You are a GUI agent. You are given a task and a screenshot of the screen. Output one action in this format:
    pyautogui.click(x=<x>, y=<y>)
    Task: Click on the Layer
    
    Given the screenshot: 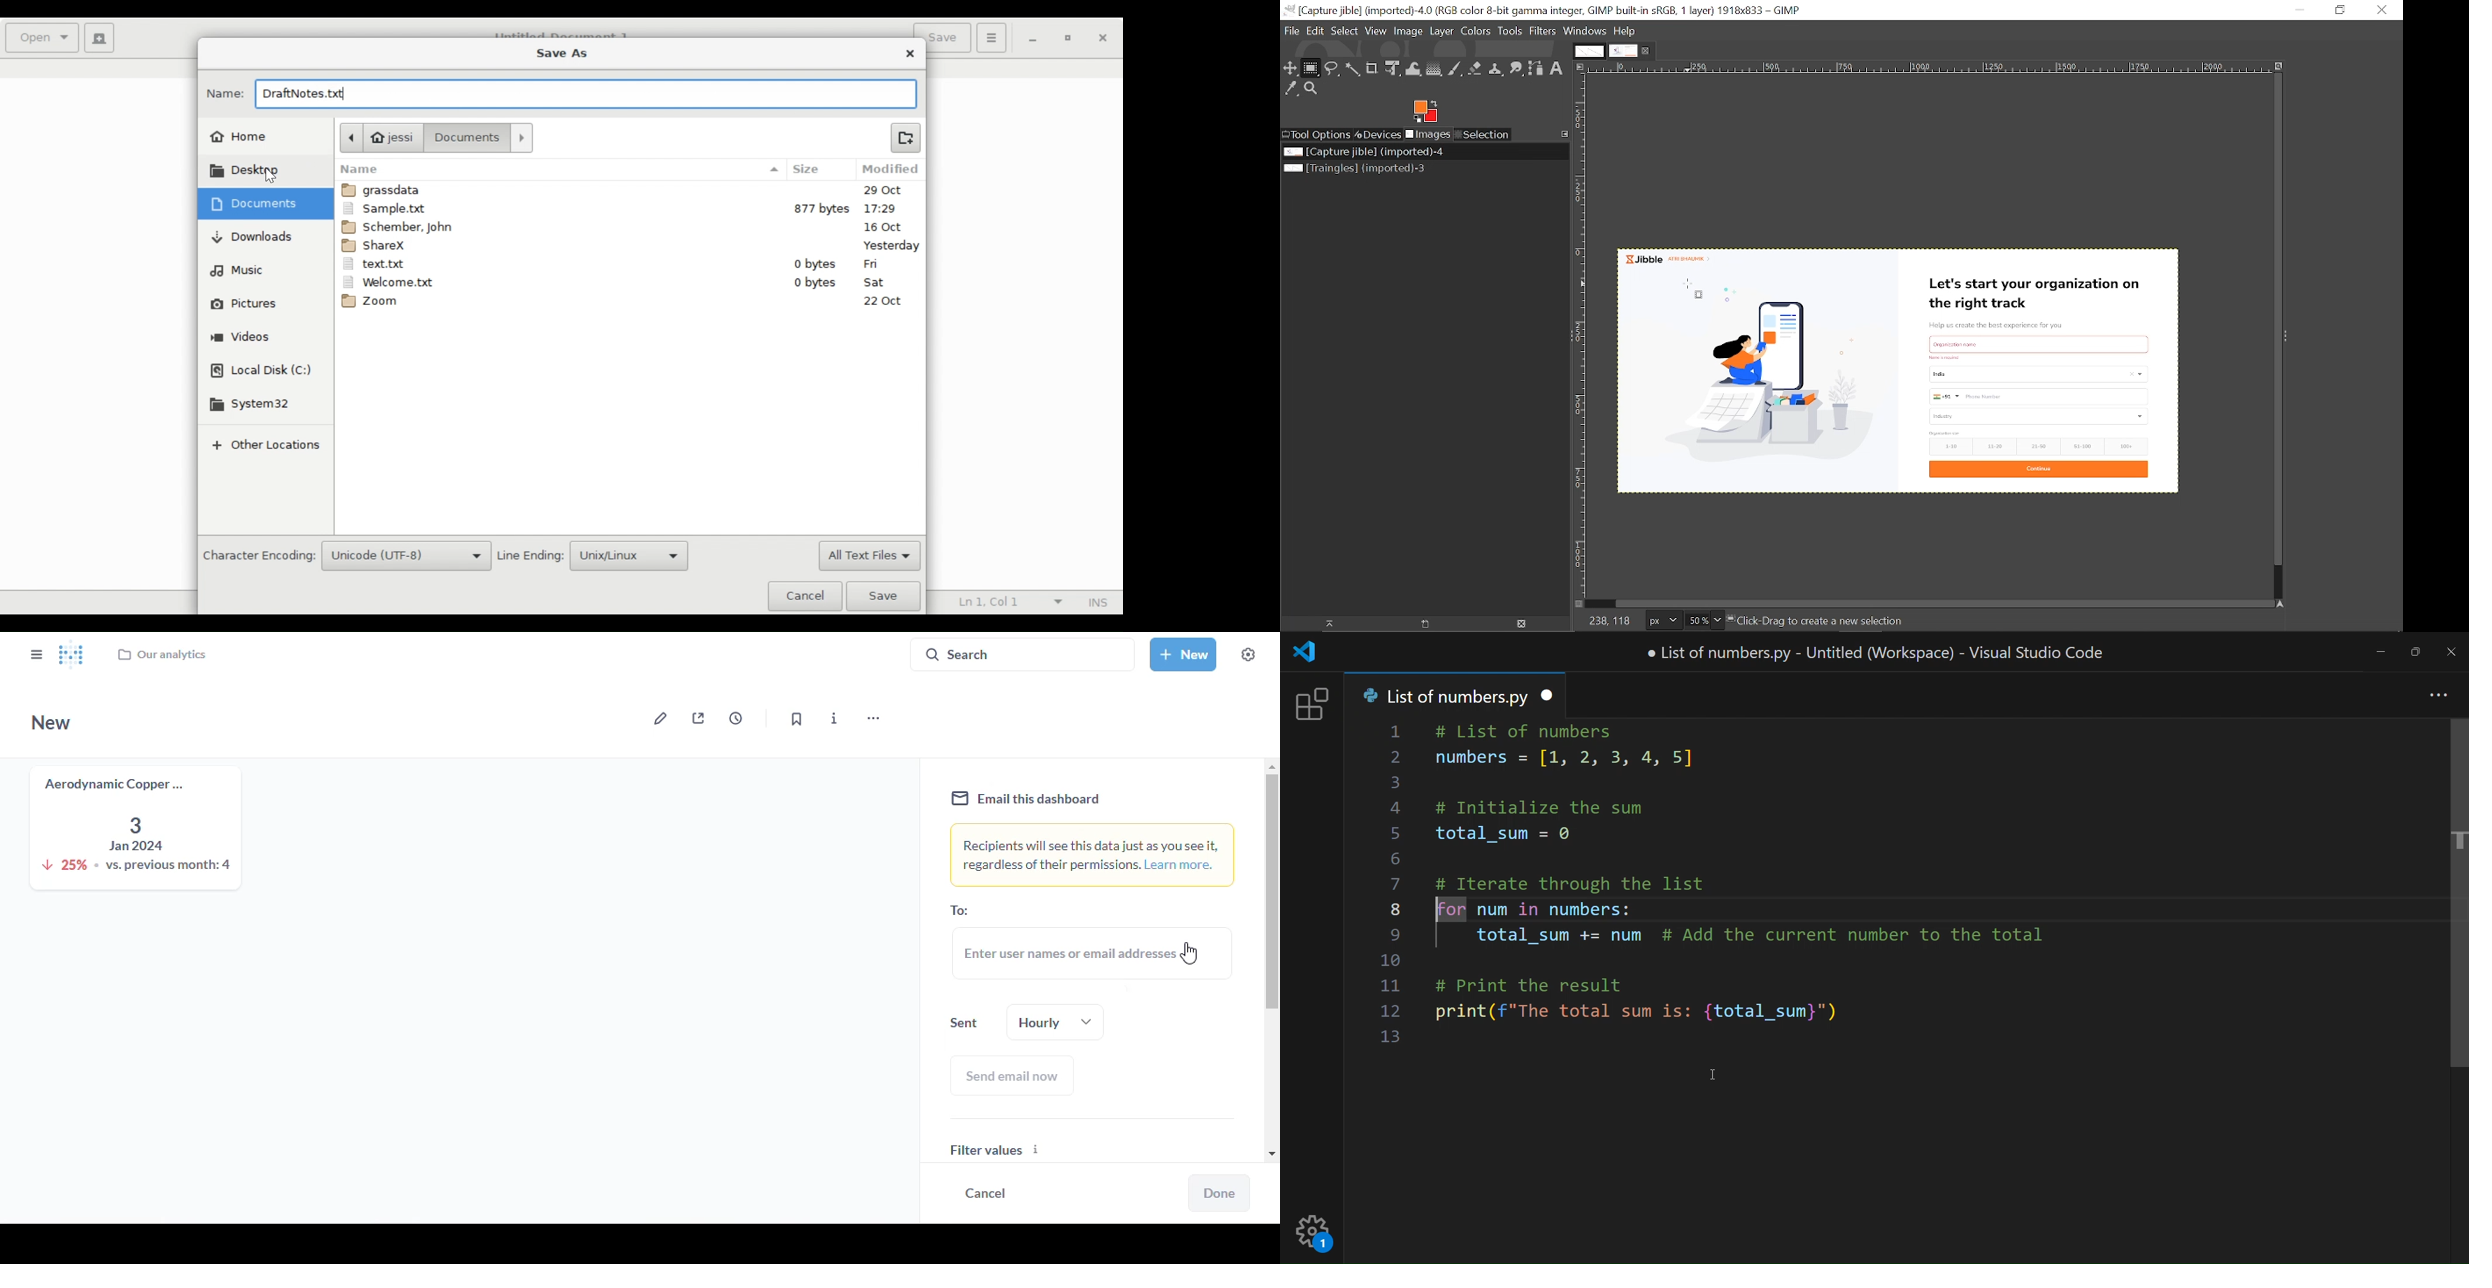 What is the action you would take?
    pyautogui.click(x=1443, y=32)
    